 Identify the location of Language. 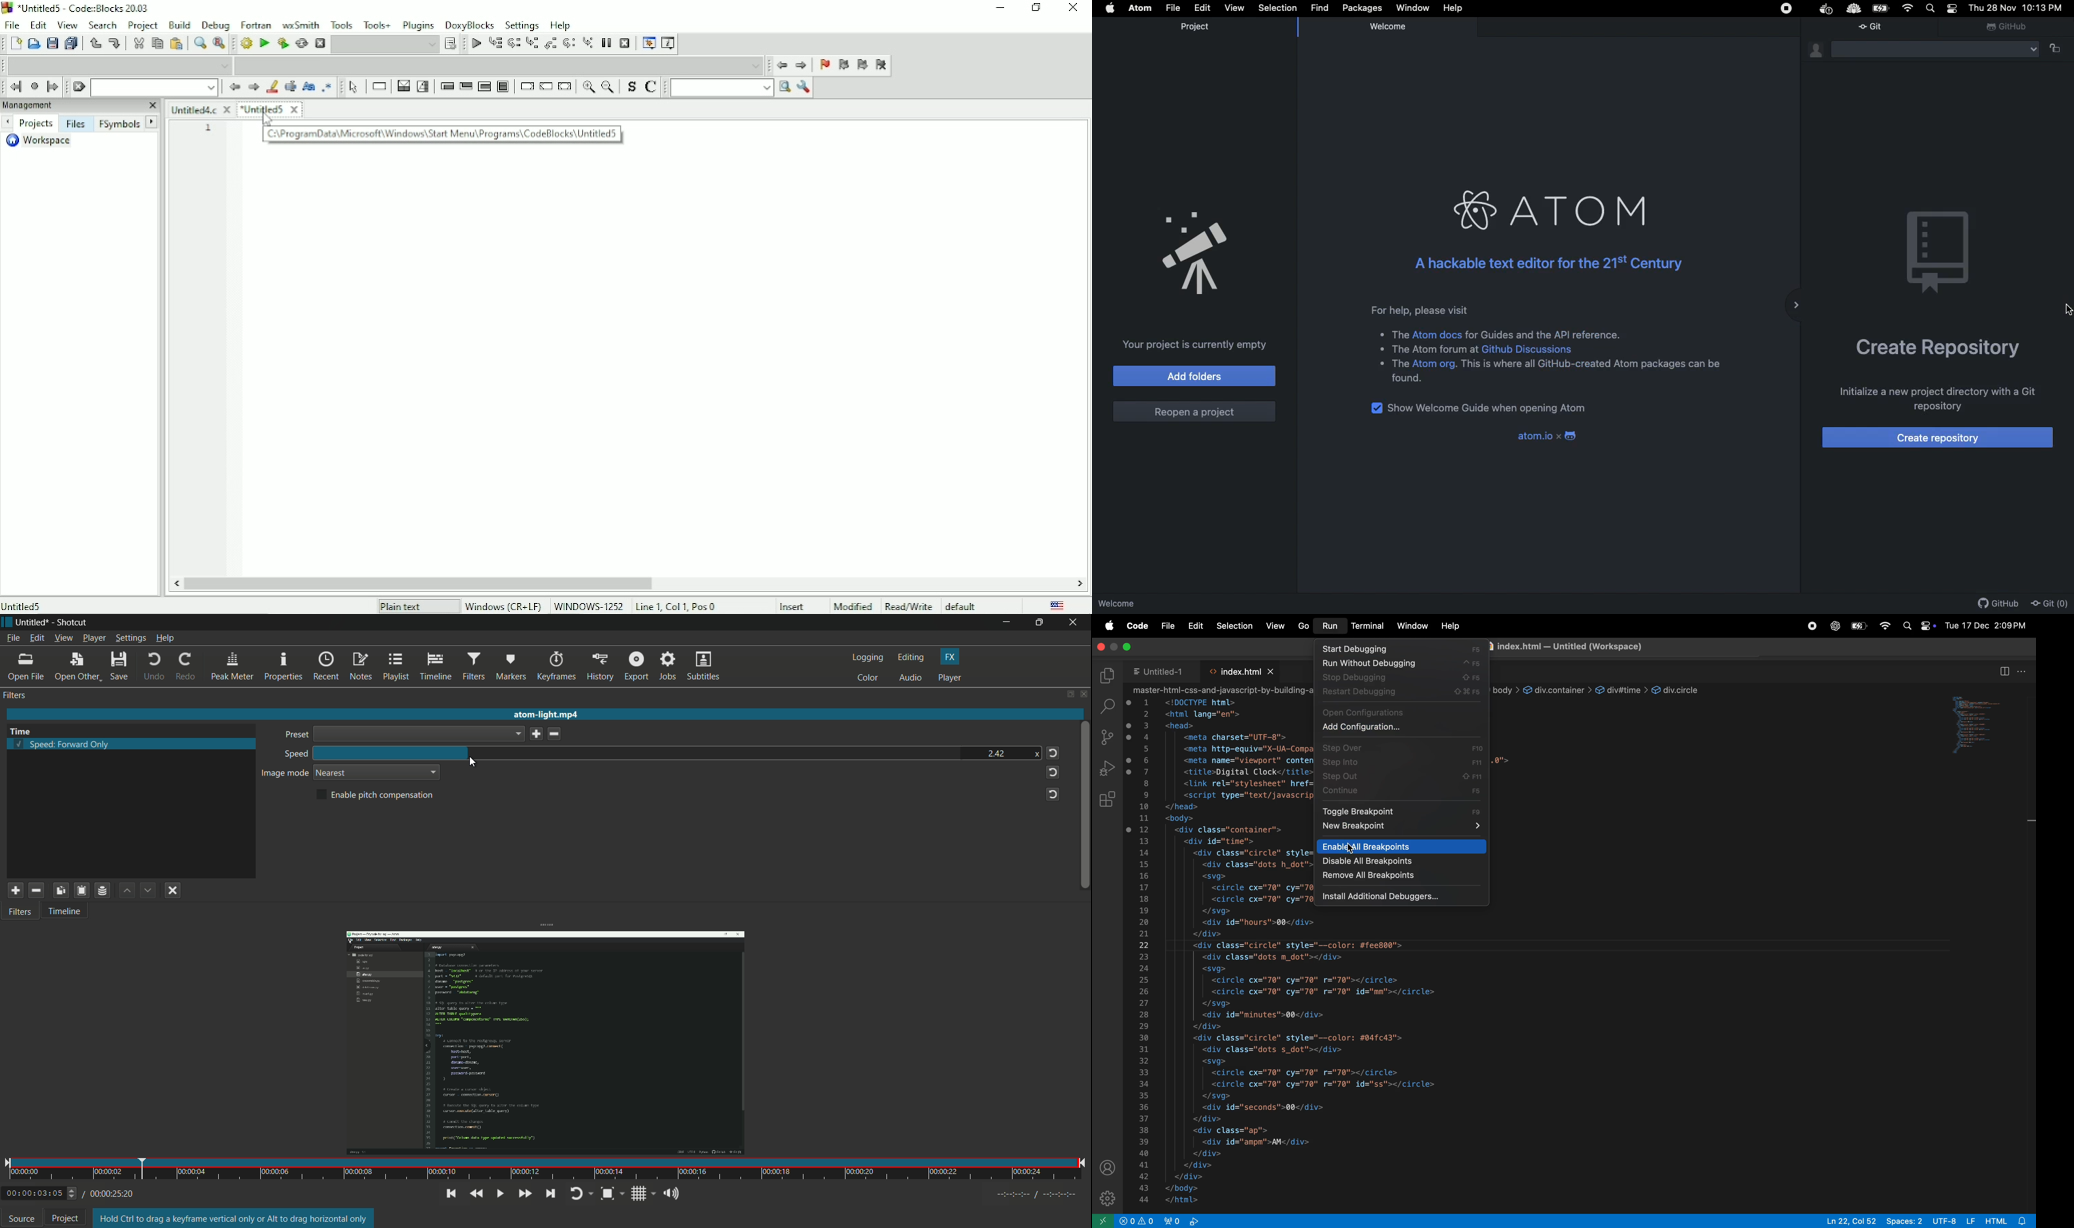
(1057, 606).